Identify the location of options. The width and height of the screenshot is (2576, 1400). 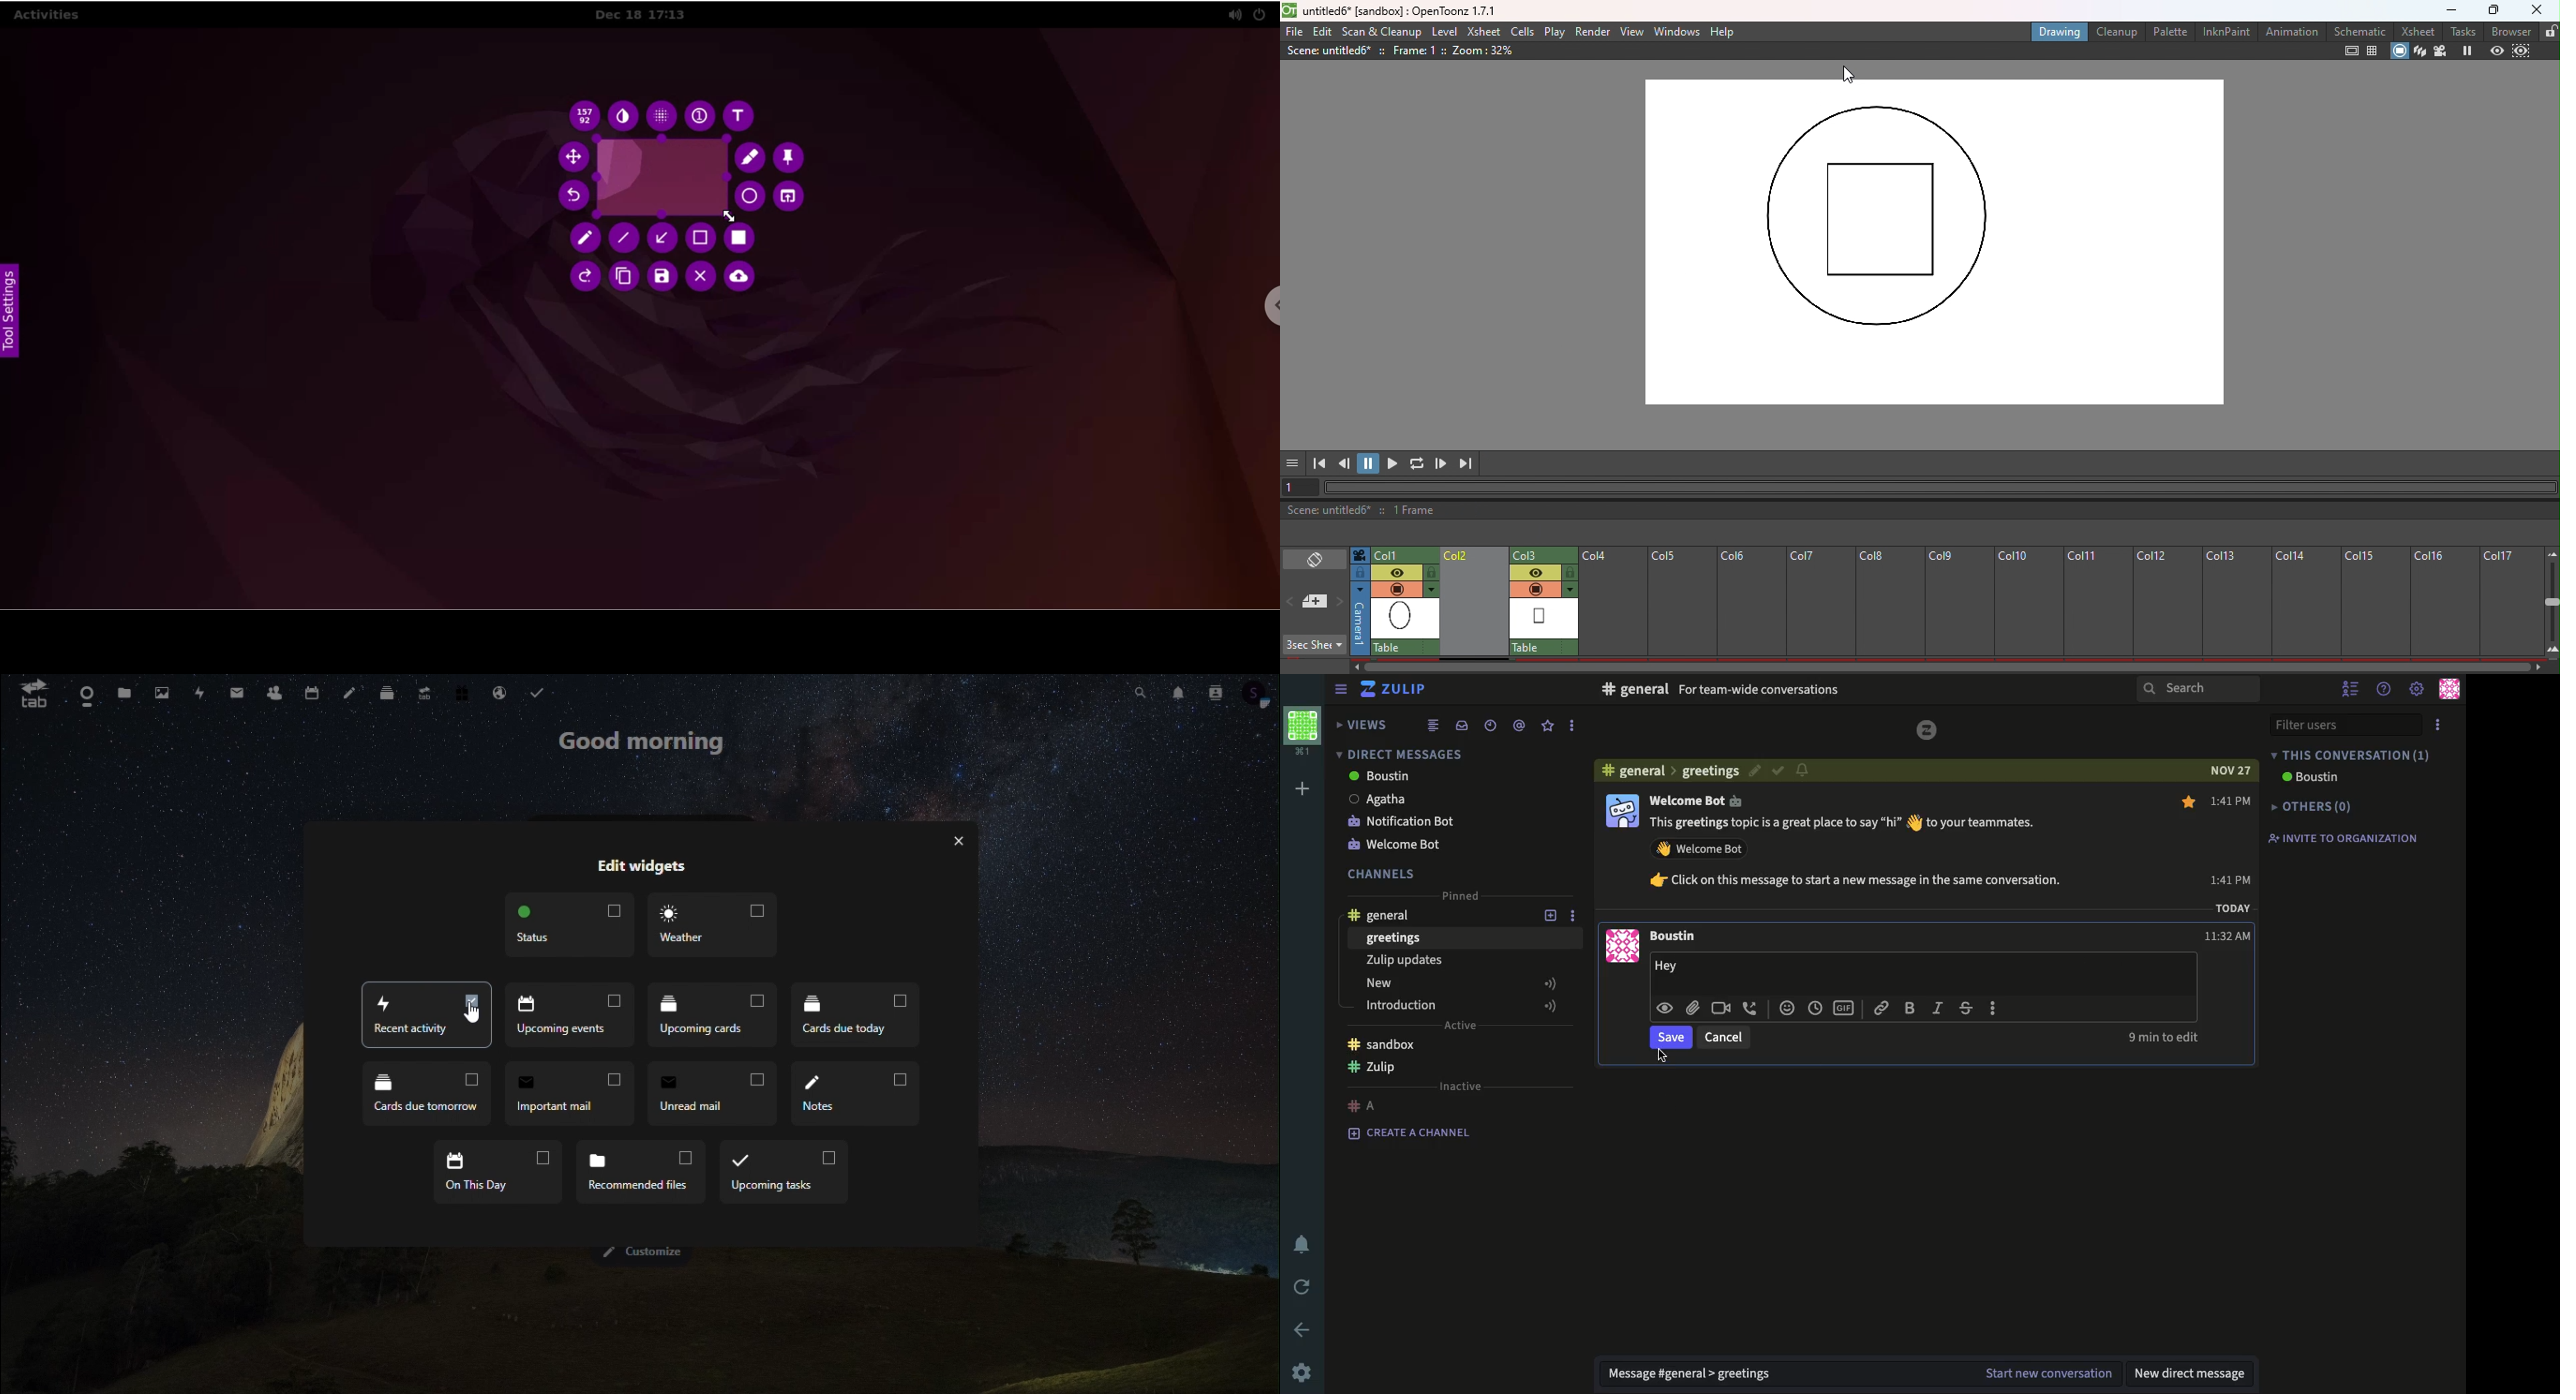
(2438, 724).